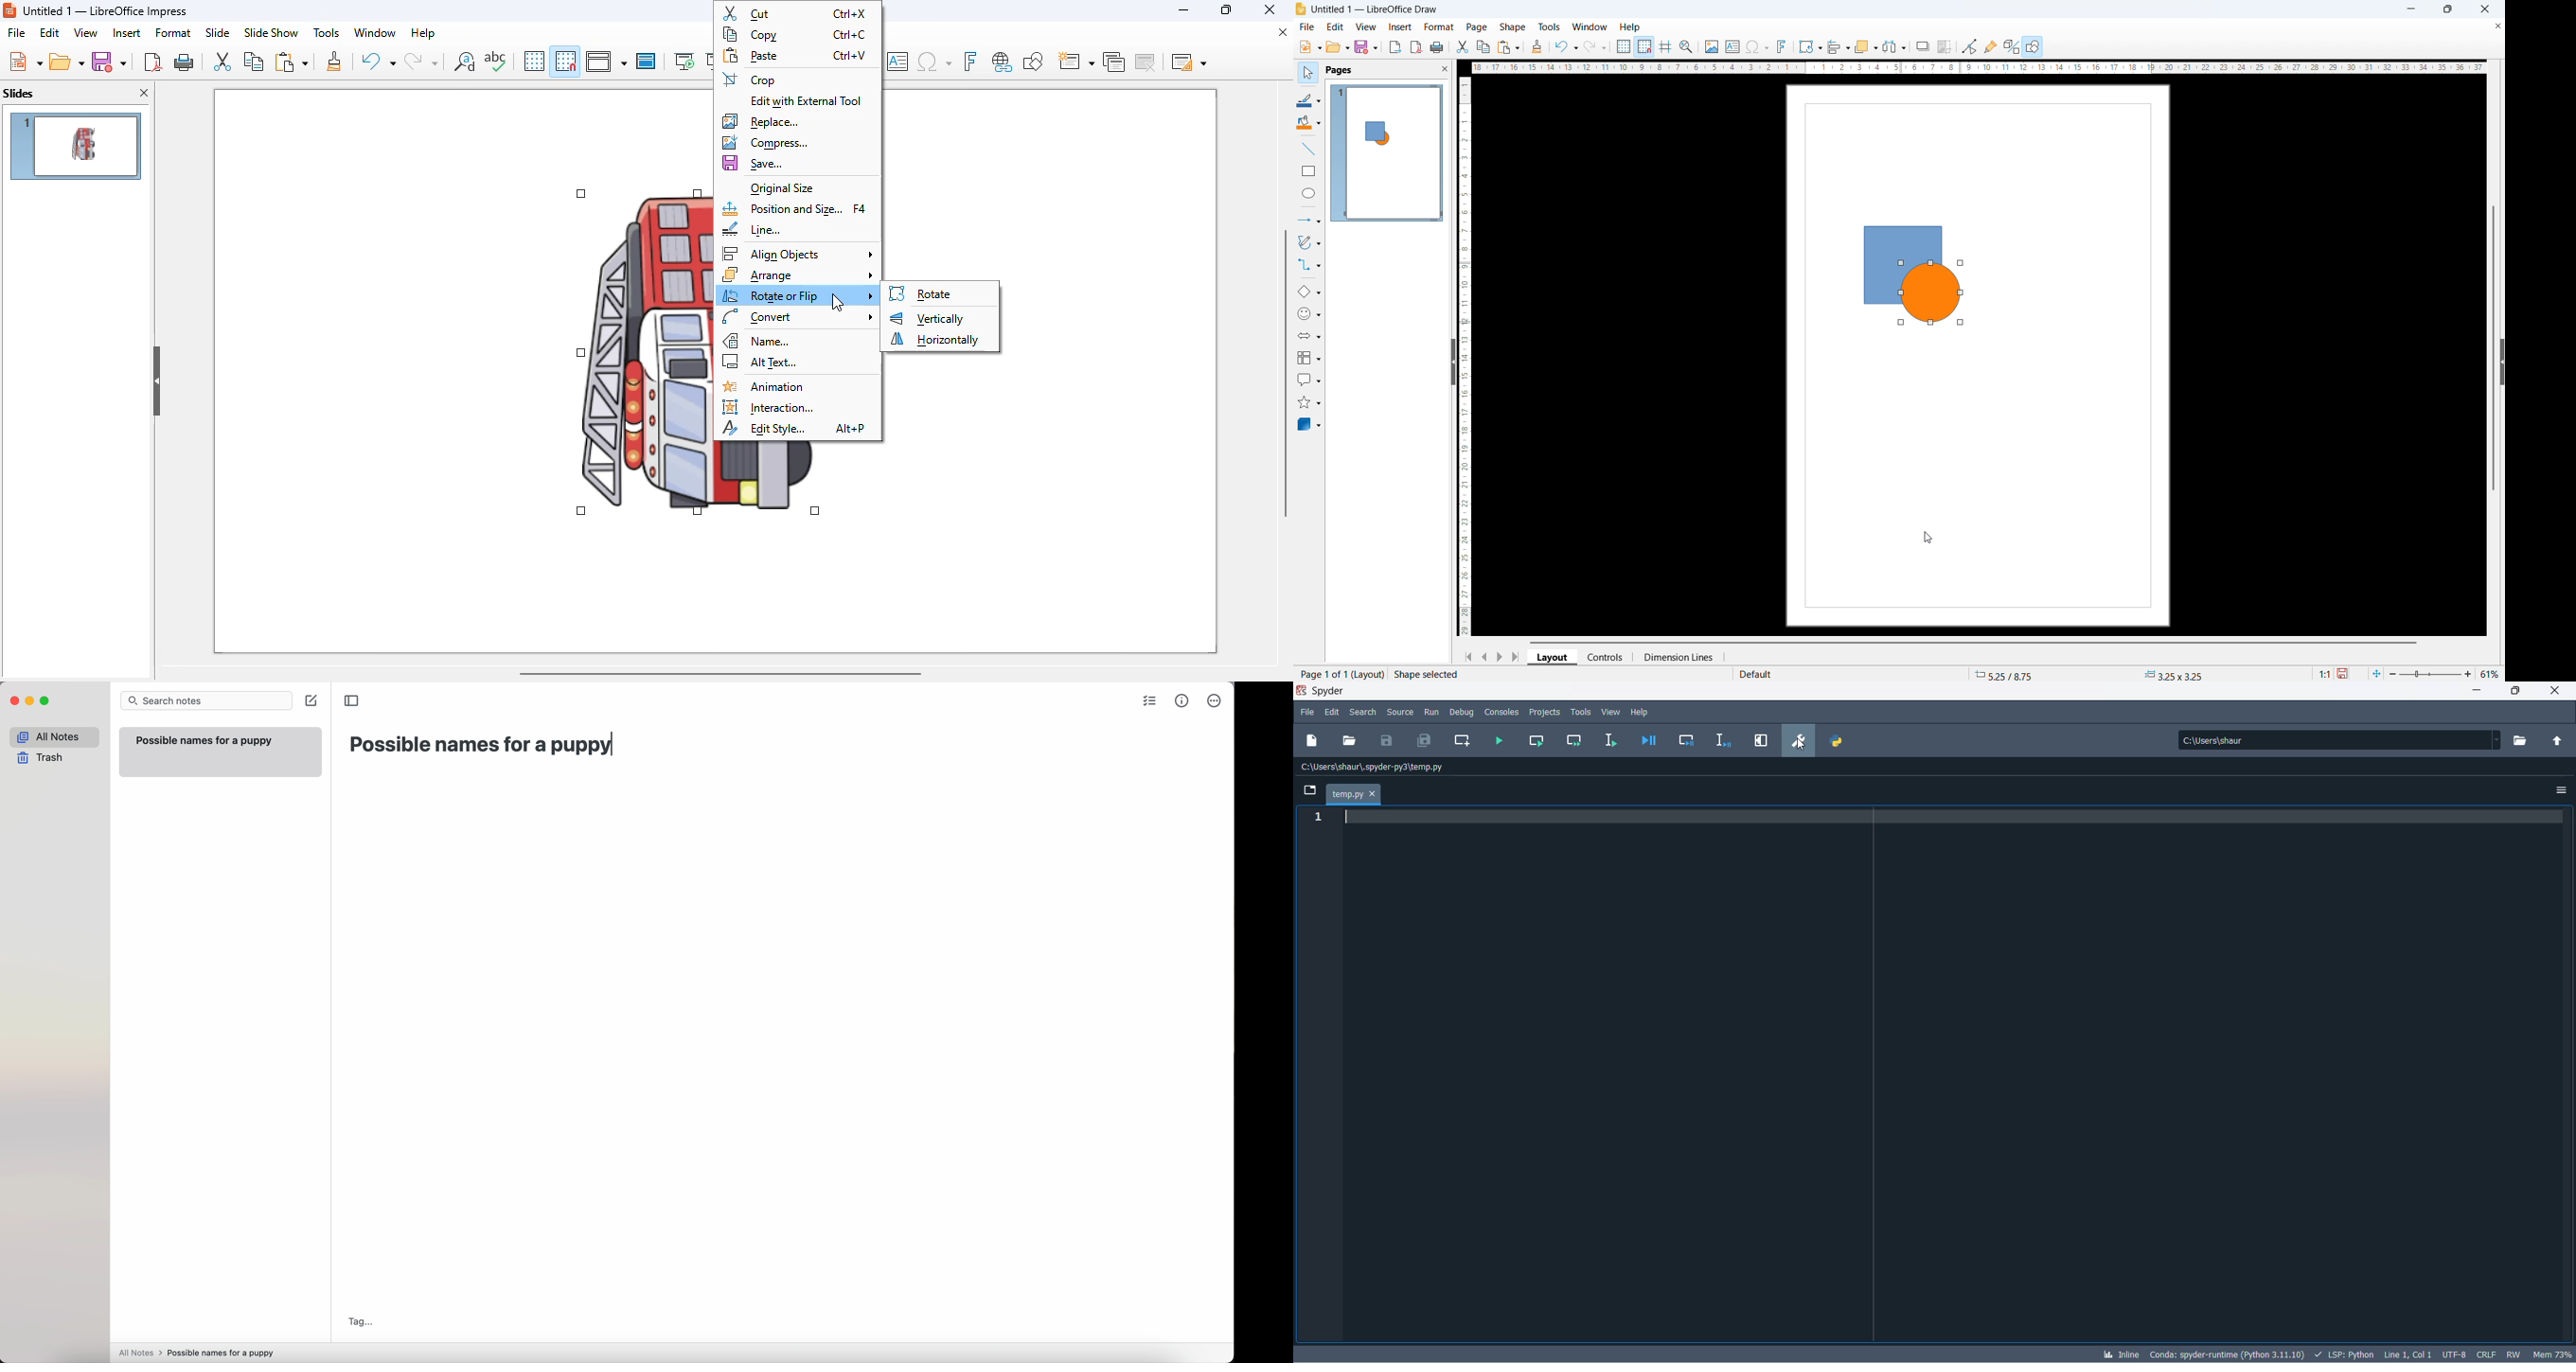 This screenshot has height=1372, width=2576. I want to click on Go to last page , so click(1515, 657).